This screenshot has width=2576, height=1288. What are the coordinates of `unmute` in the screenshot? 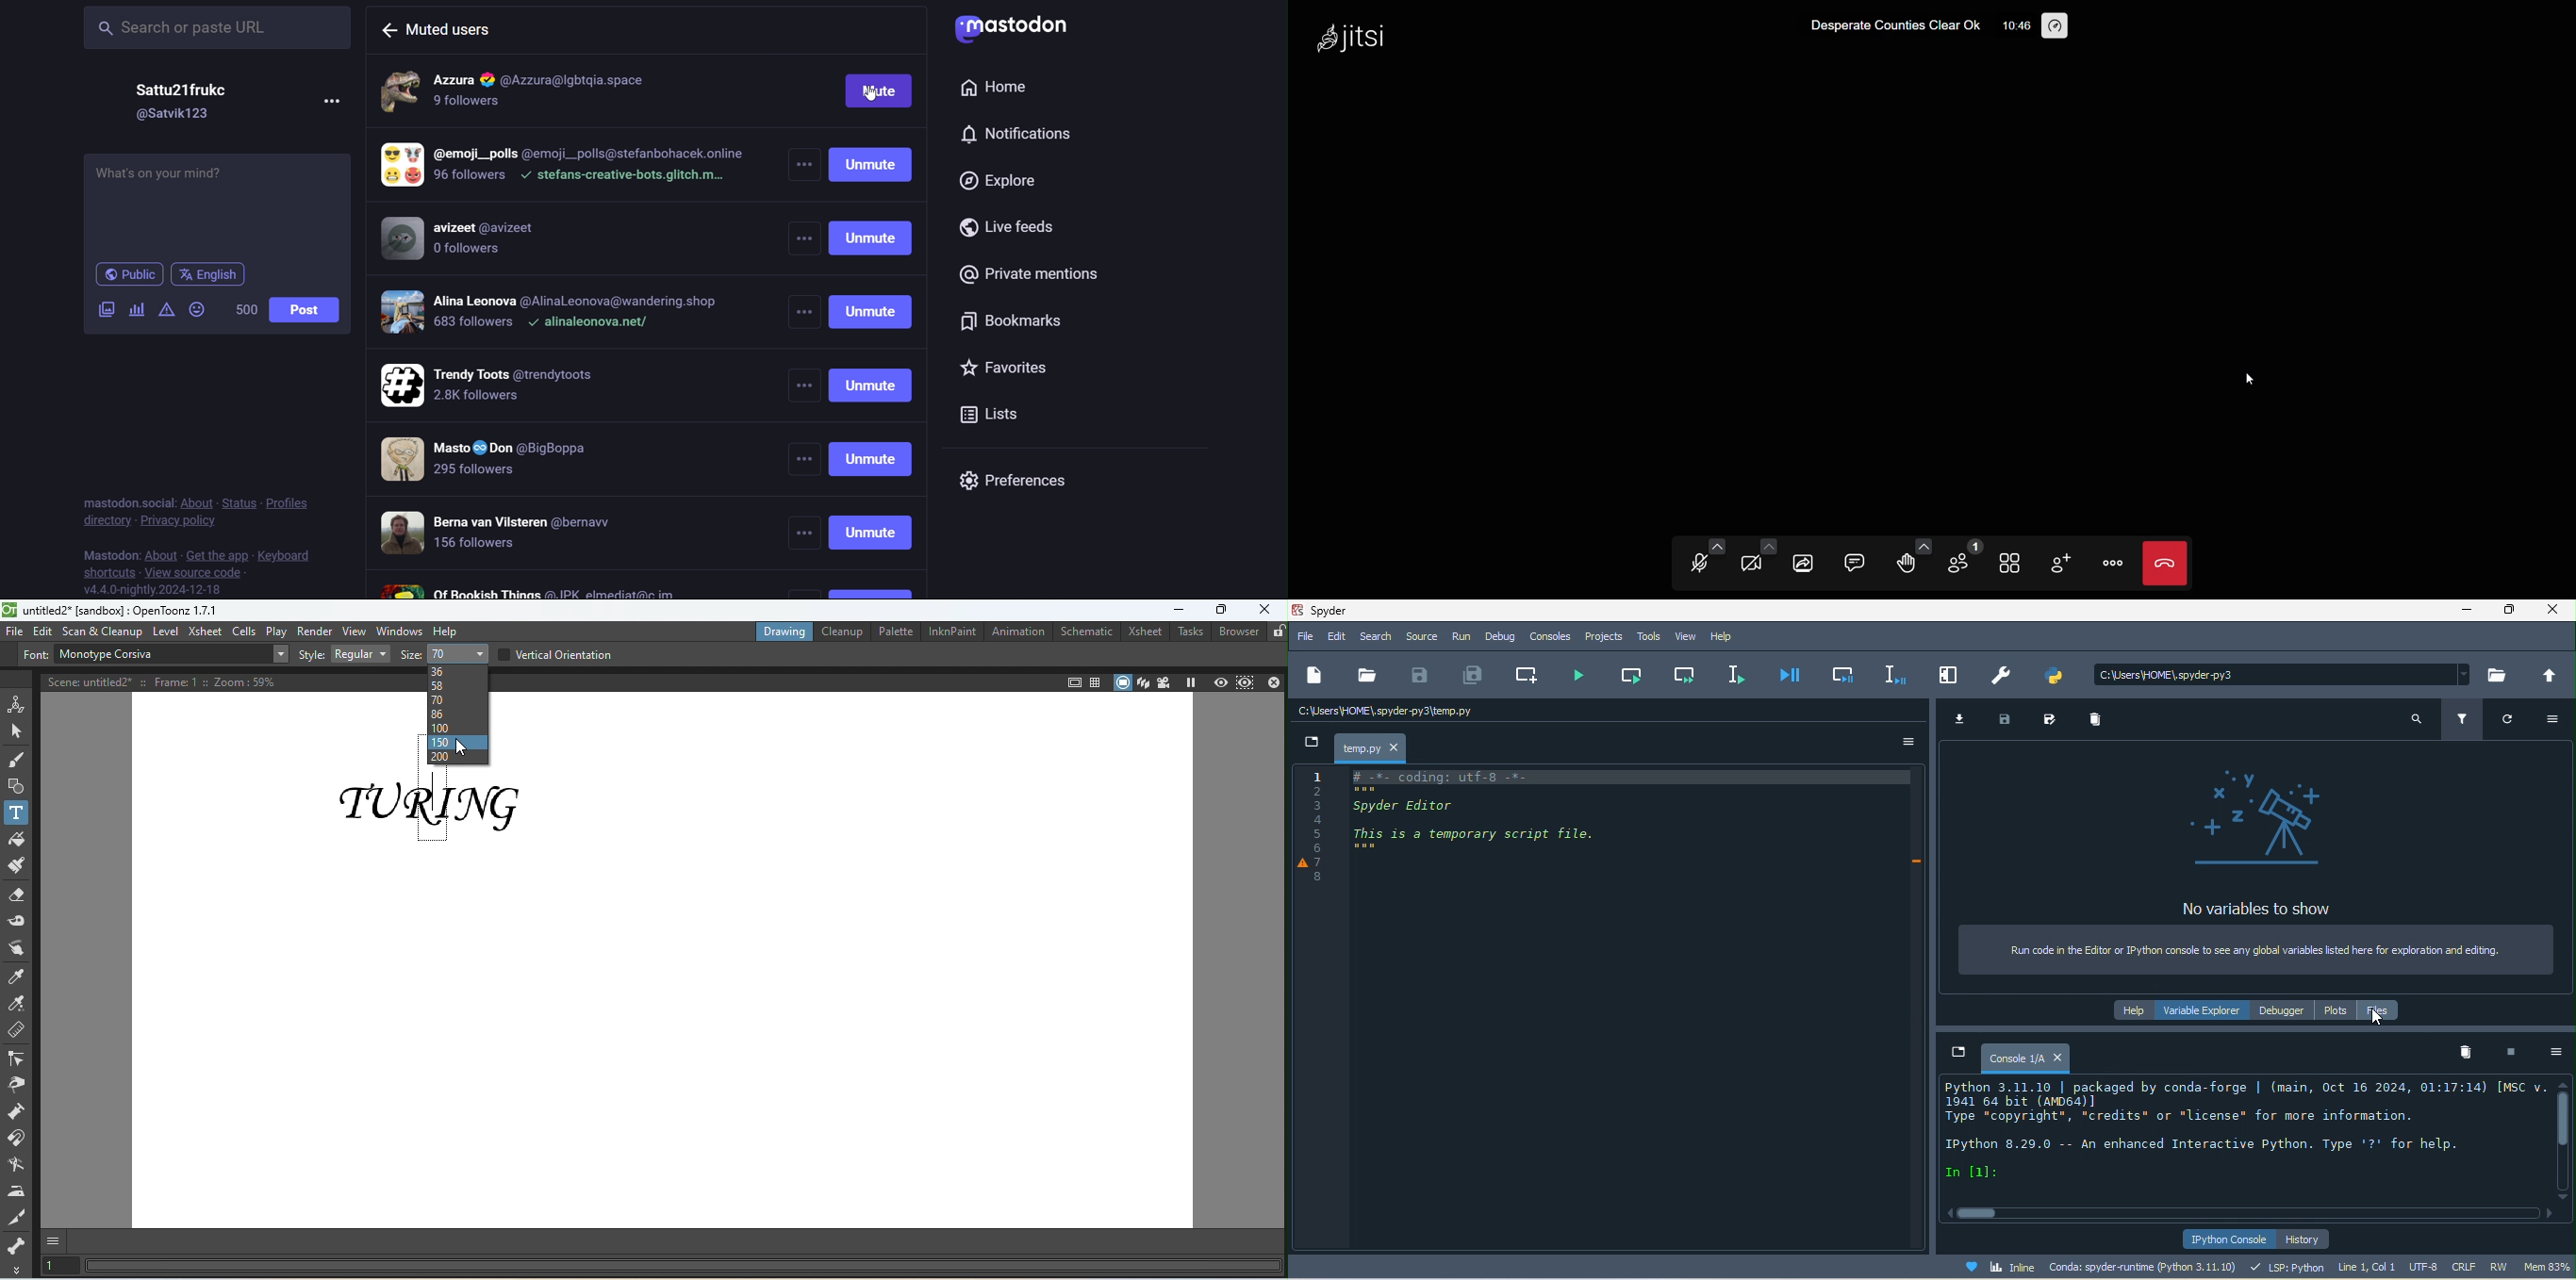 It's located at (872, 370).